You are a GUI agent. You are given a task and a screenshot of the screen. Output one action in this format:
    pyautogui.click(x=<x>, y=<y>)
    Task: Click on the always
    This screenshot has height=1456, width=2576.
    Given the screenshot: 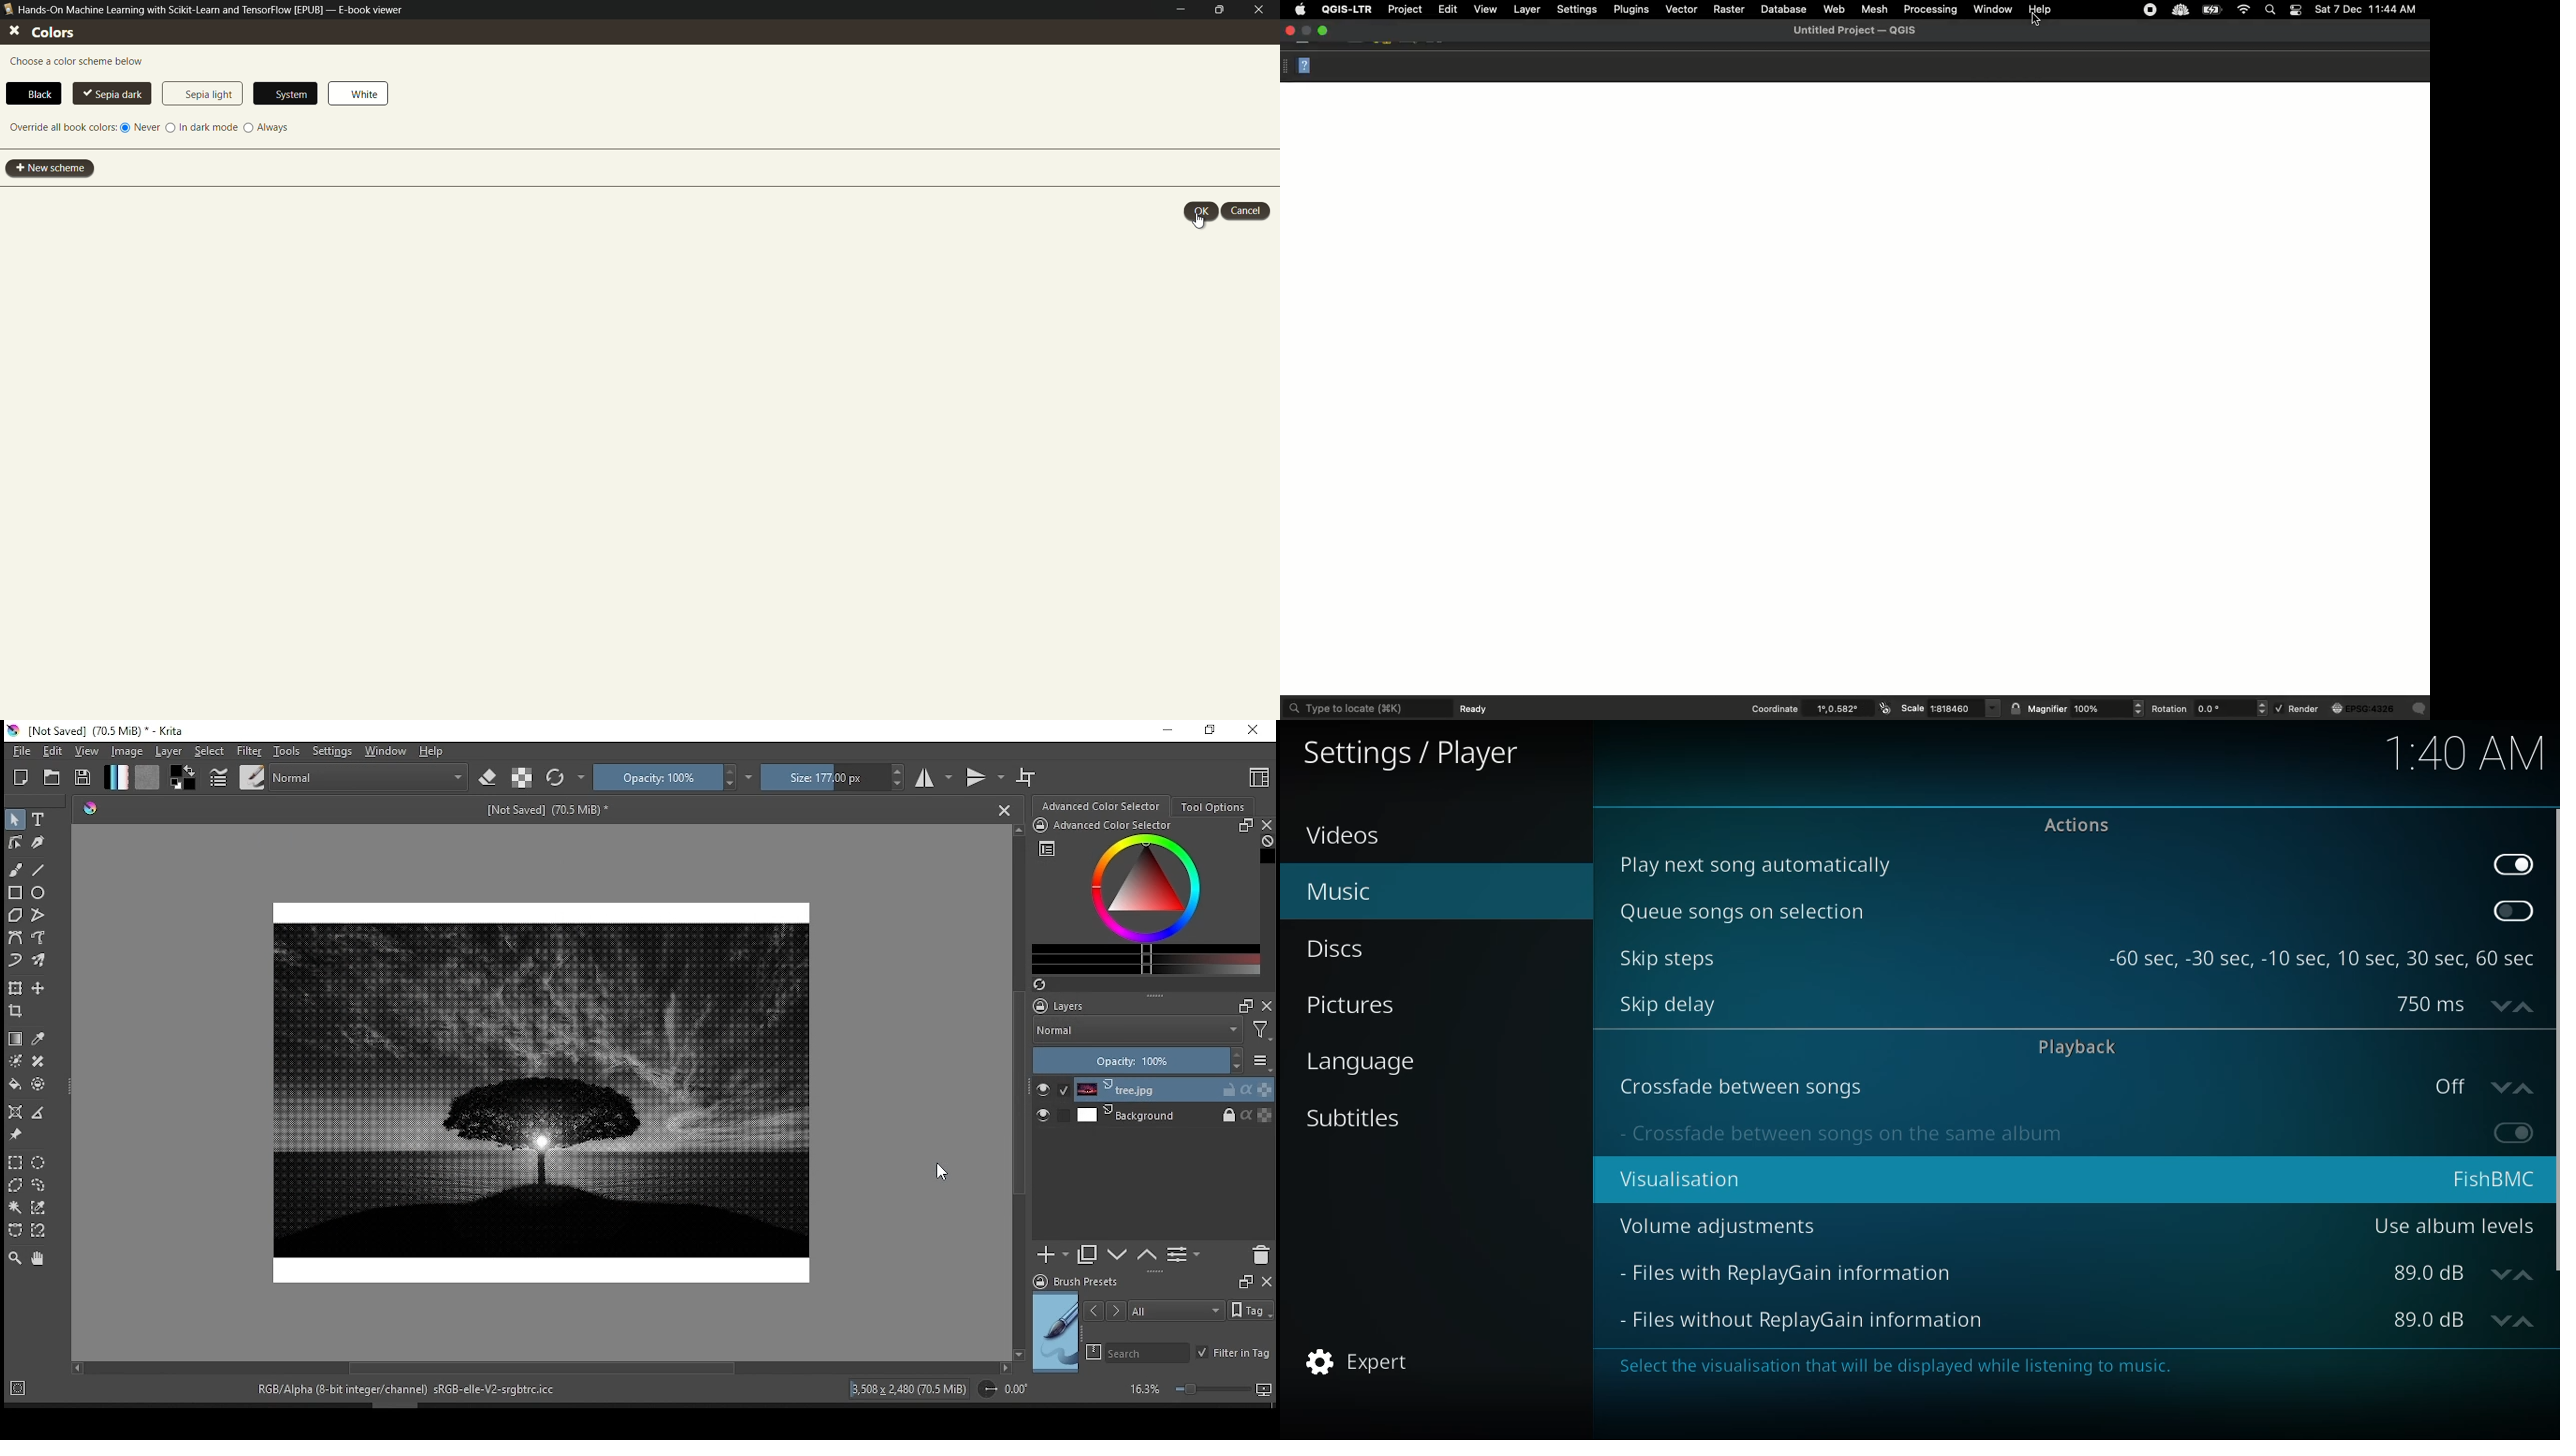 What is the action you would take?
    pyautogui.click(x=269, y=129)
    